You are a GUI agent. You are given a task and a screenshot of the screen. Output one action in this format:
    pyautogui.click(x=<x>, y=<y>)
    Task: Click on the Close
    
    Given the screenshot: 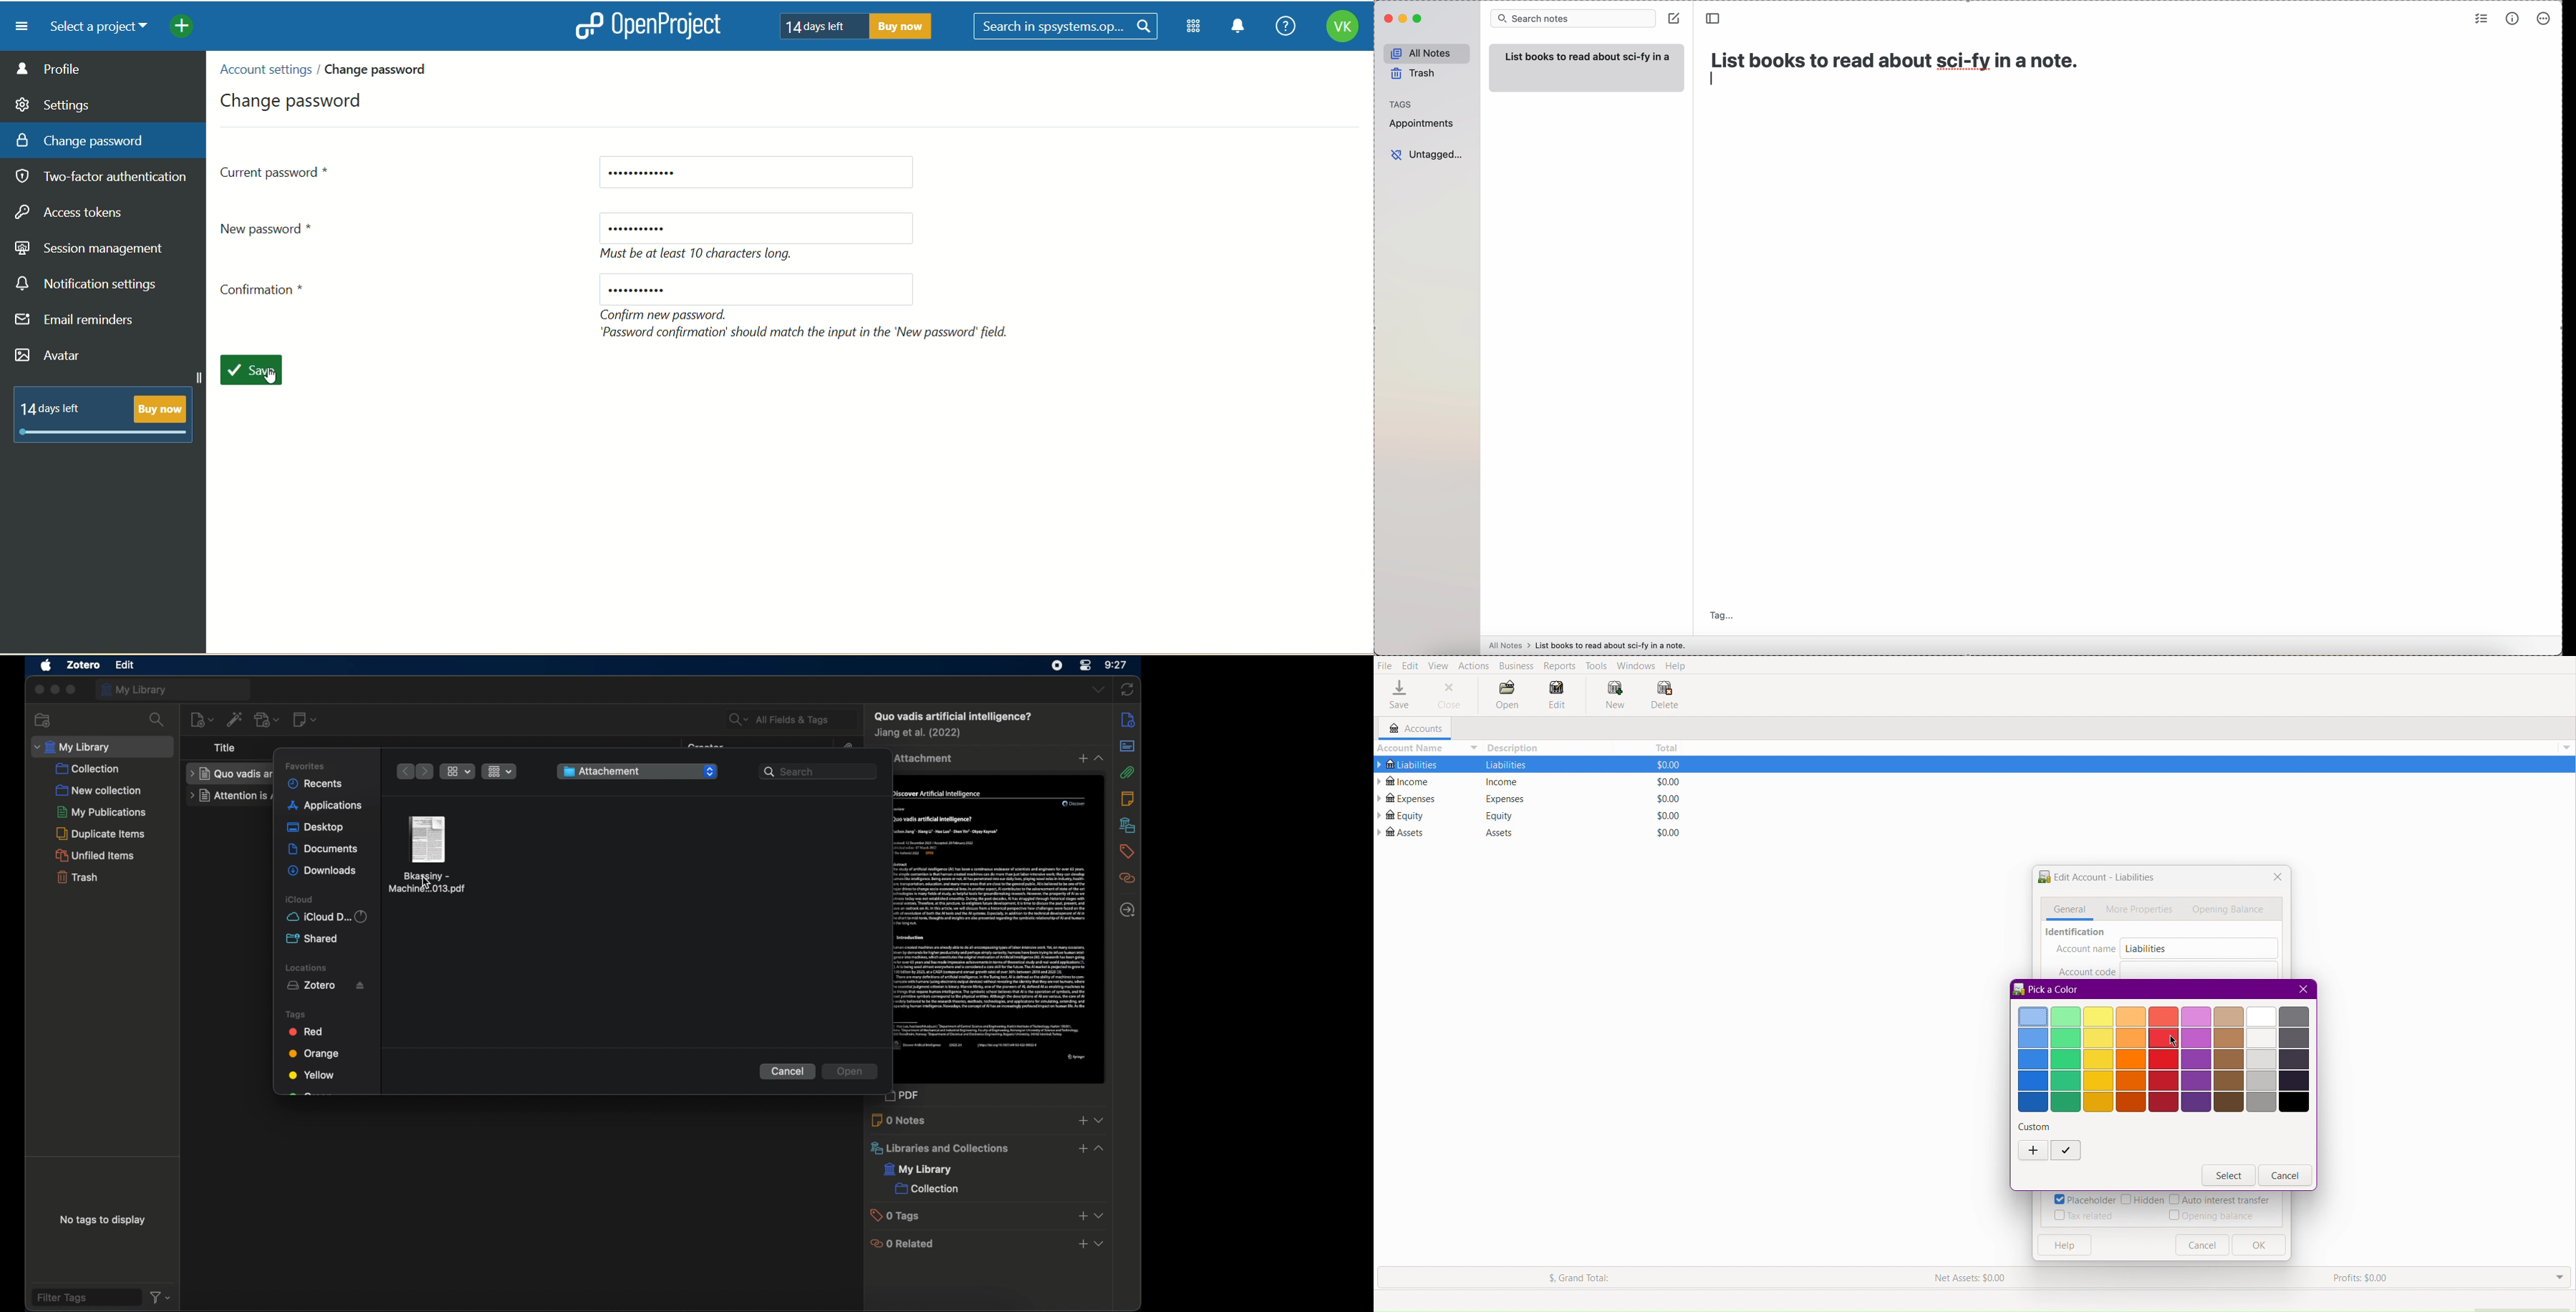 What is the action you would take?
    pyautogui.click(x=2275, y=878)
    